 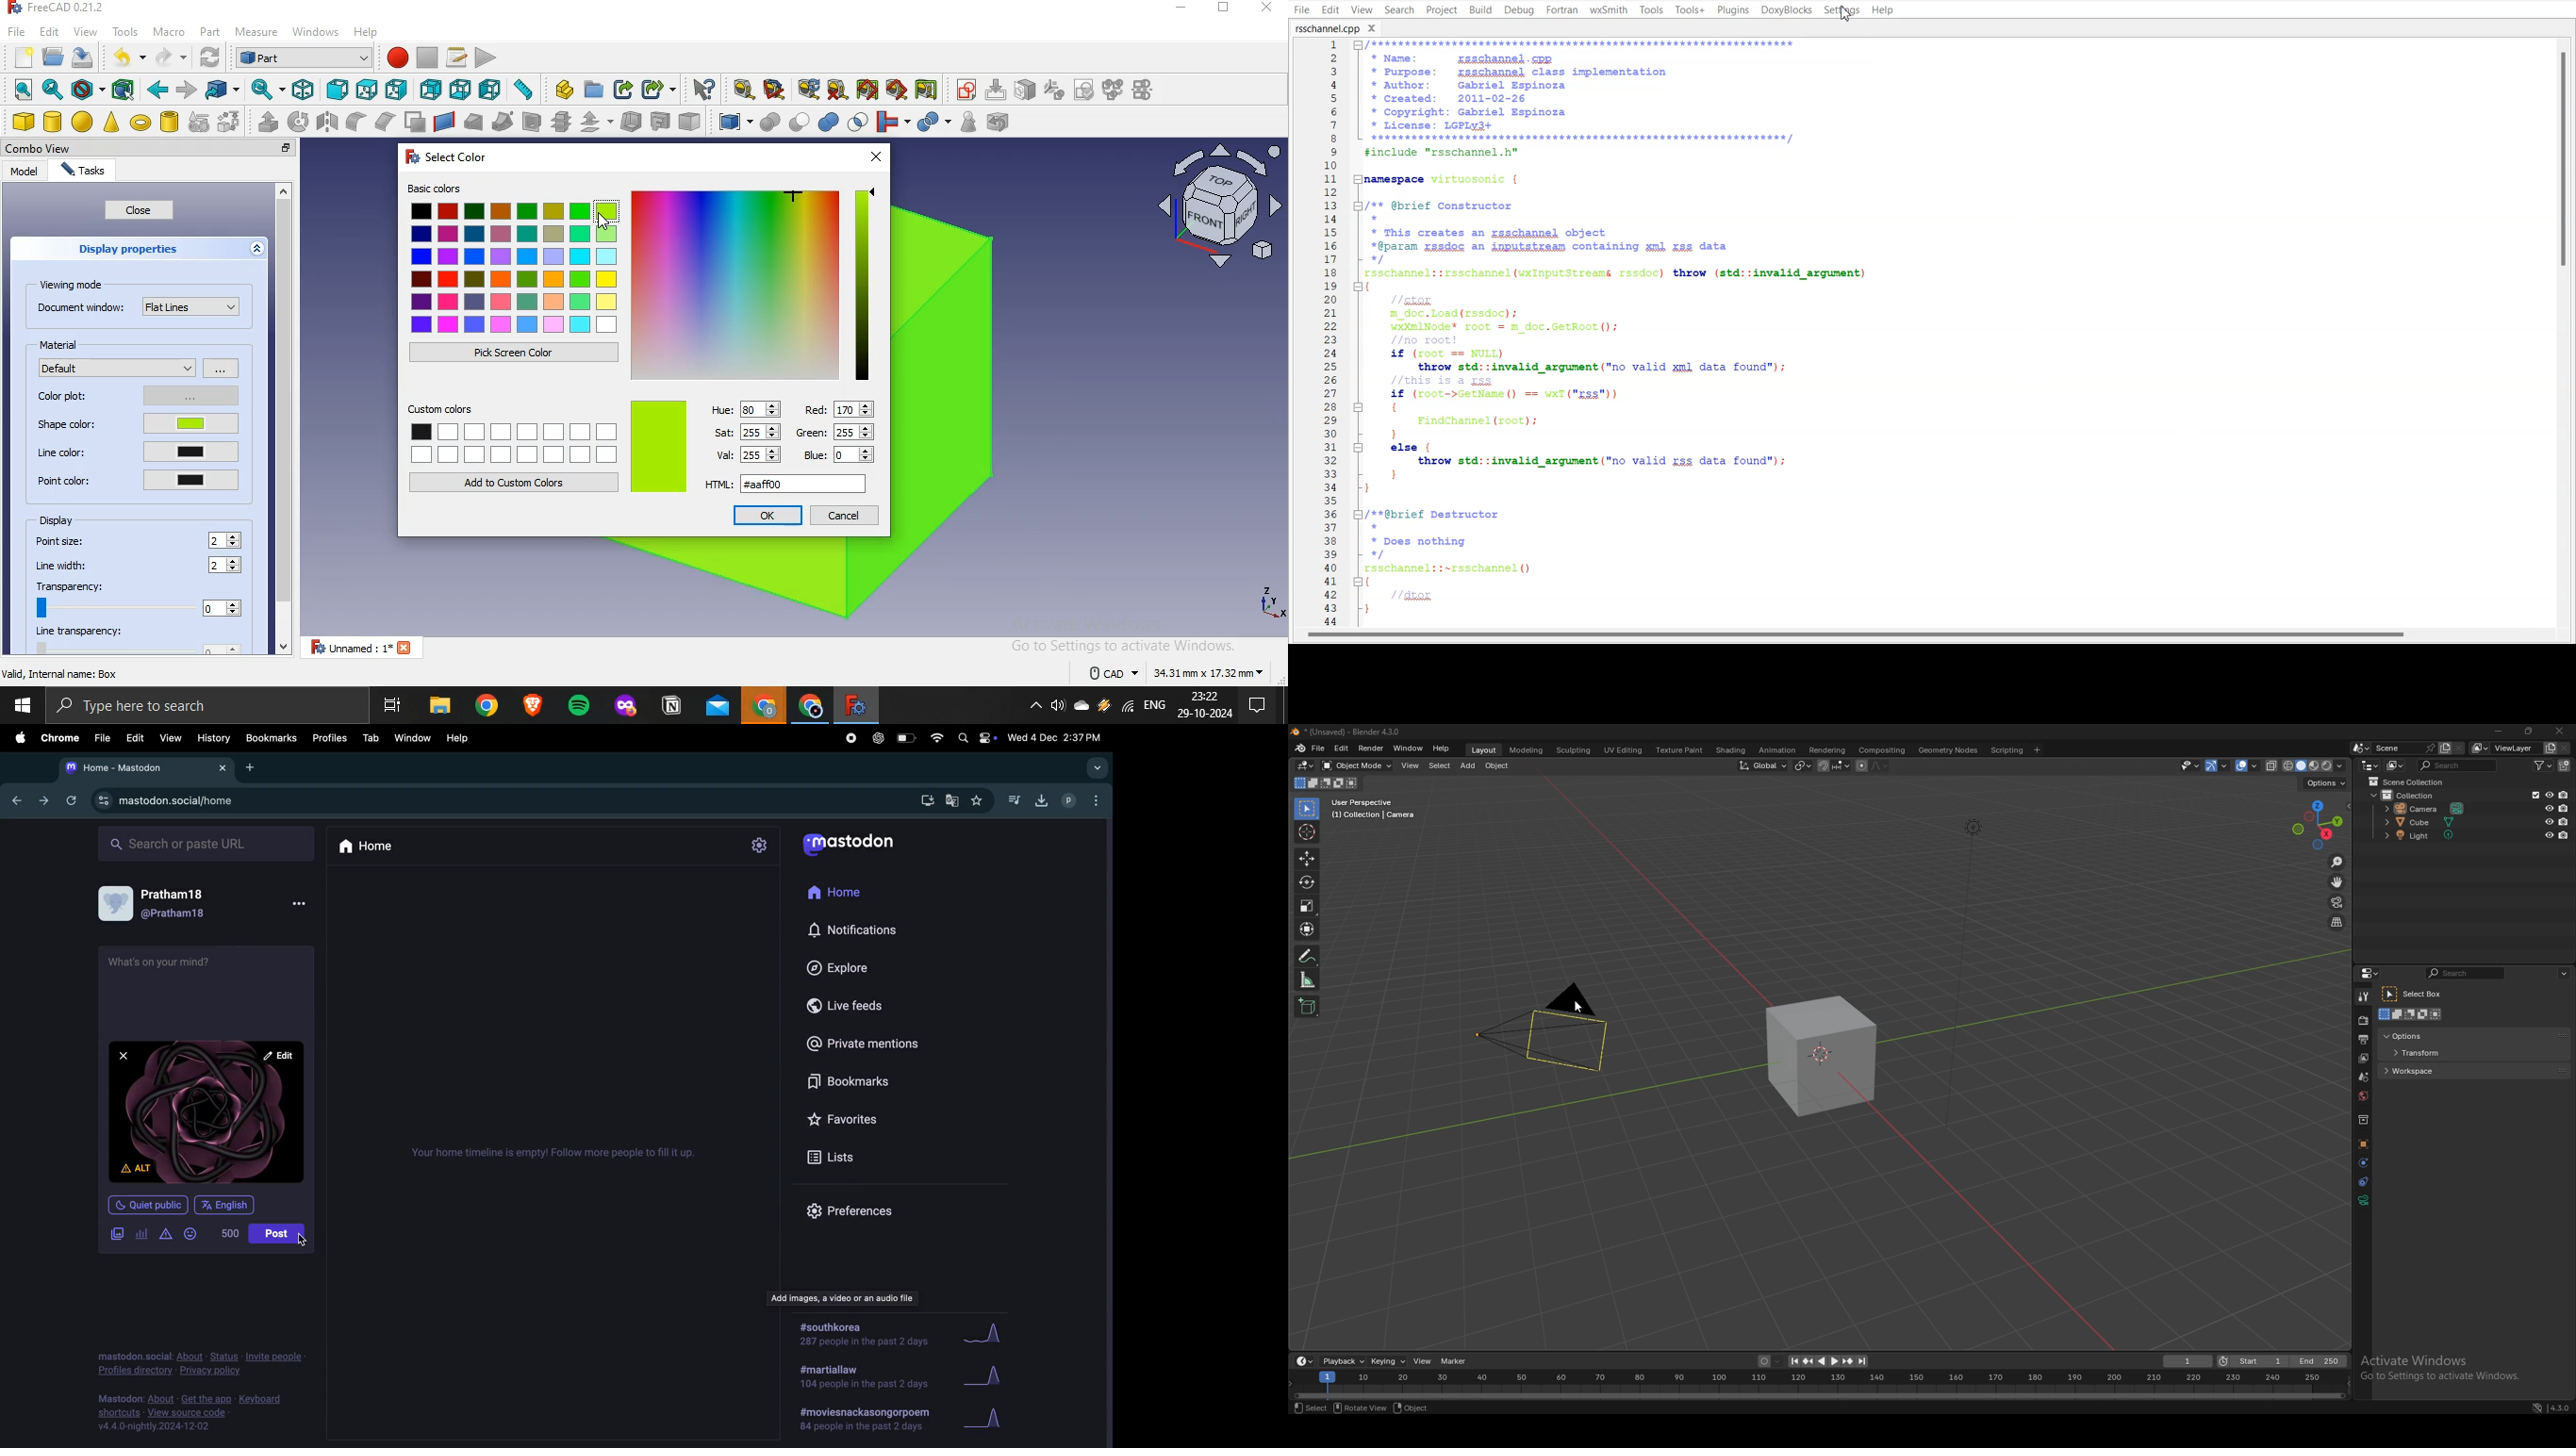 What do you see at coordinates (581, 707) in the screenshot?
I see `spotify` at bounding box center [581, 707].